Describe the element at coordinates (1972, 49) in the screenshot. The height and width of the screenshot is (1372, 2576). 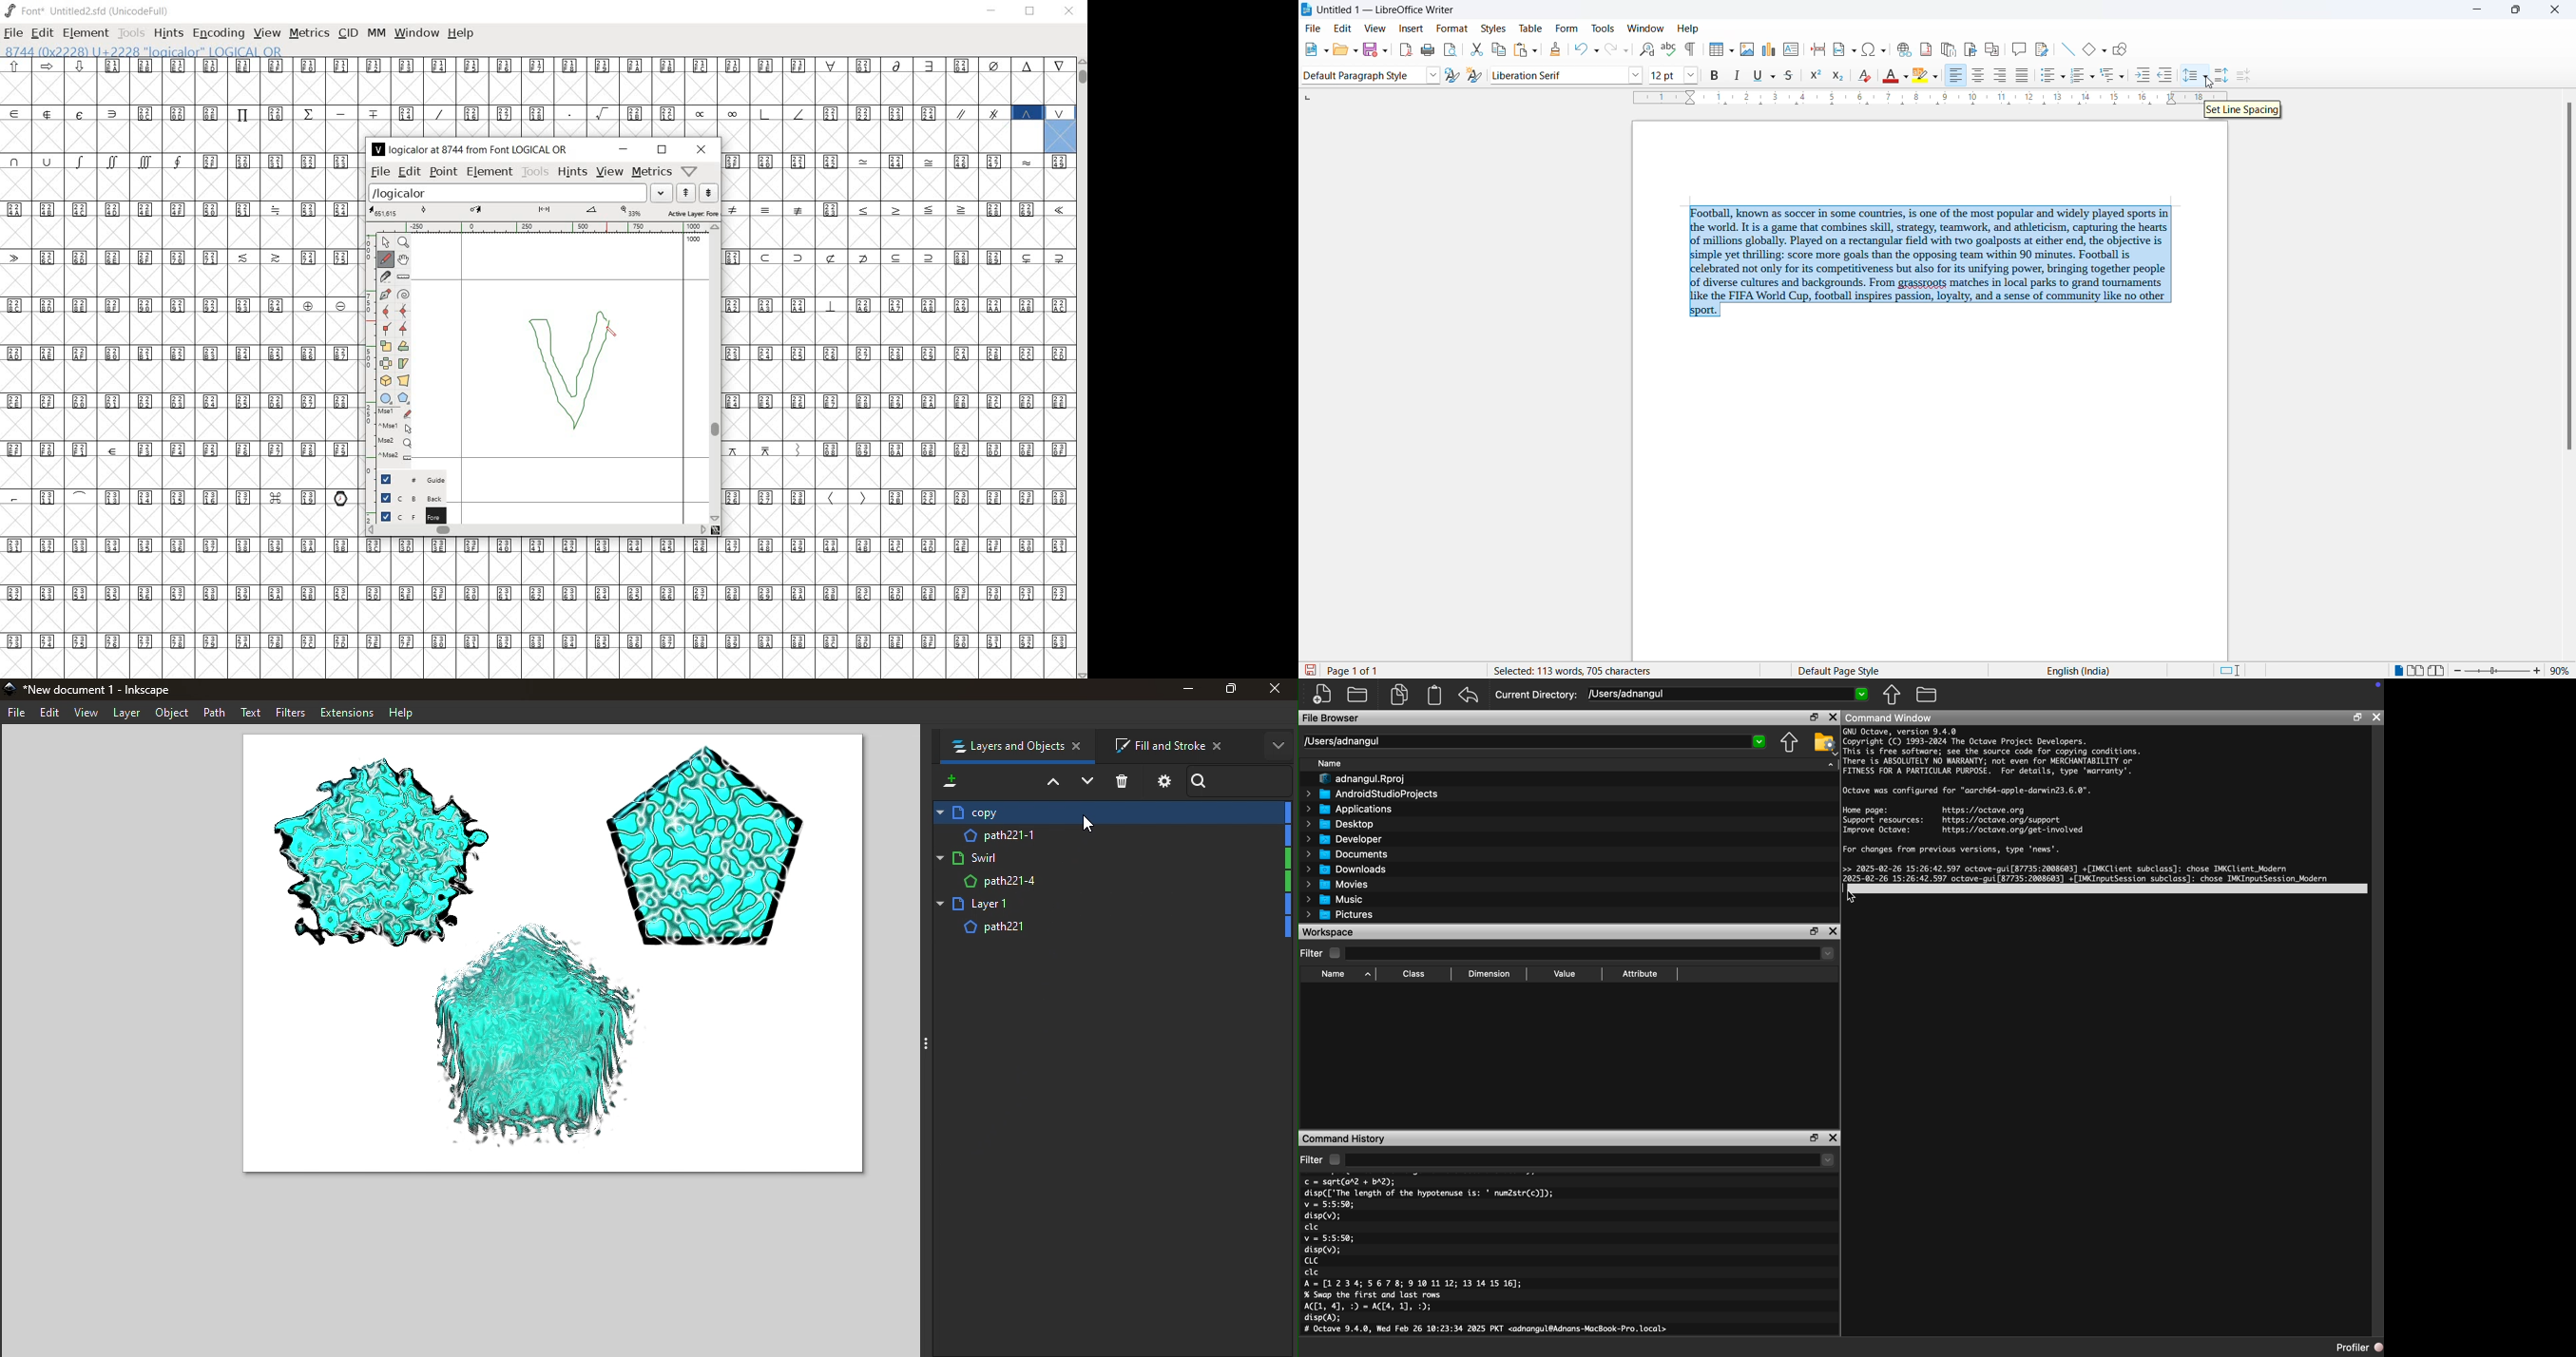
I see `insert bookmark` at that location.